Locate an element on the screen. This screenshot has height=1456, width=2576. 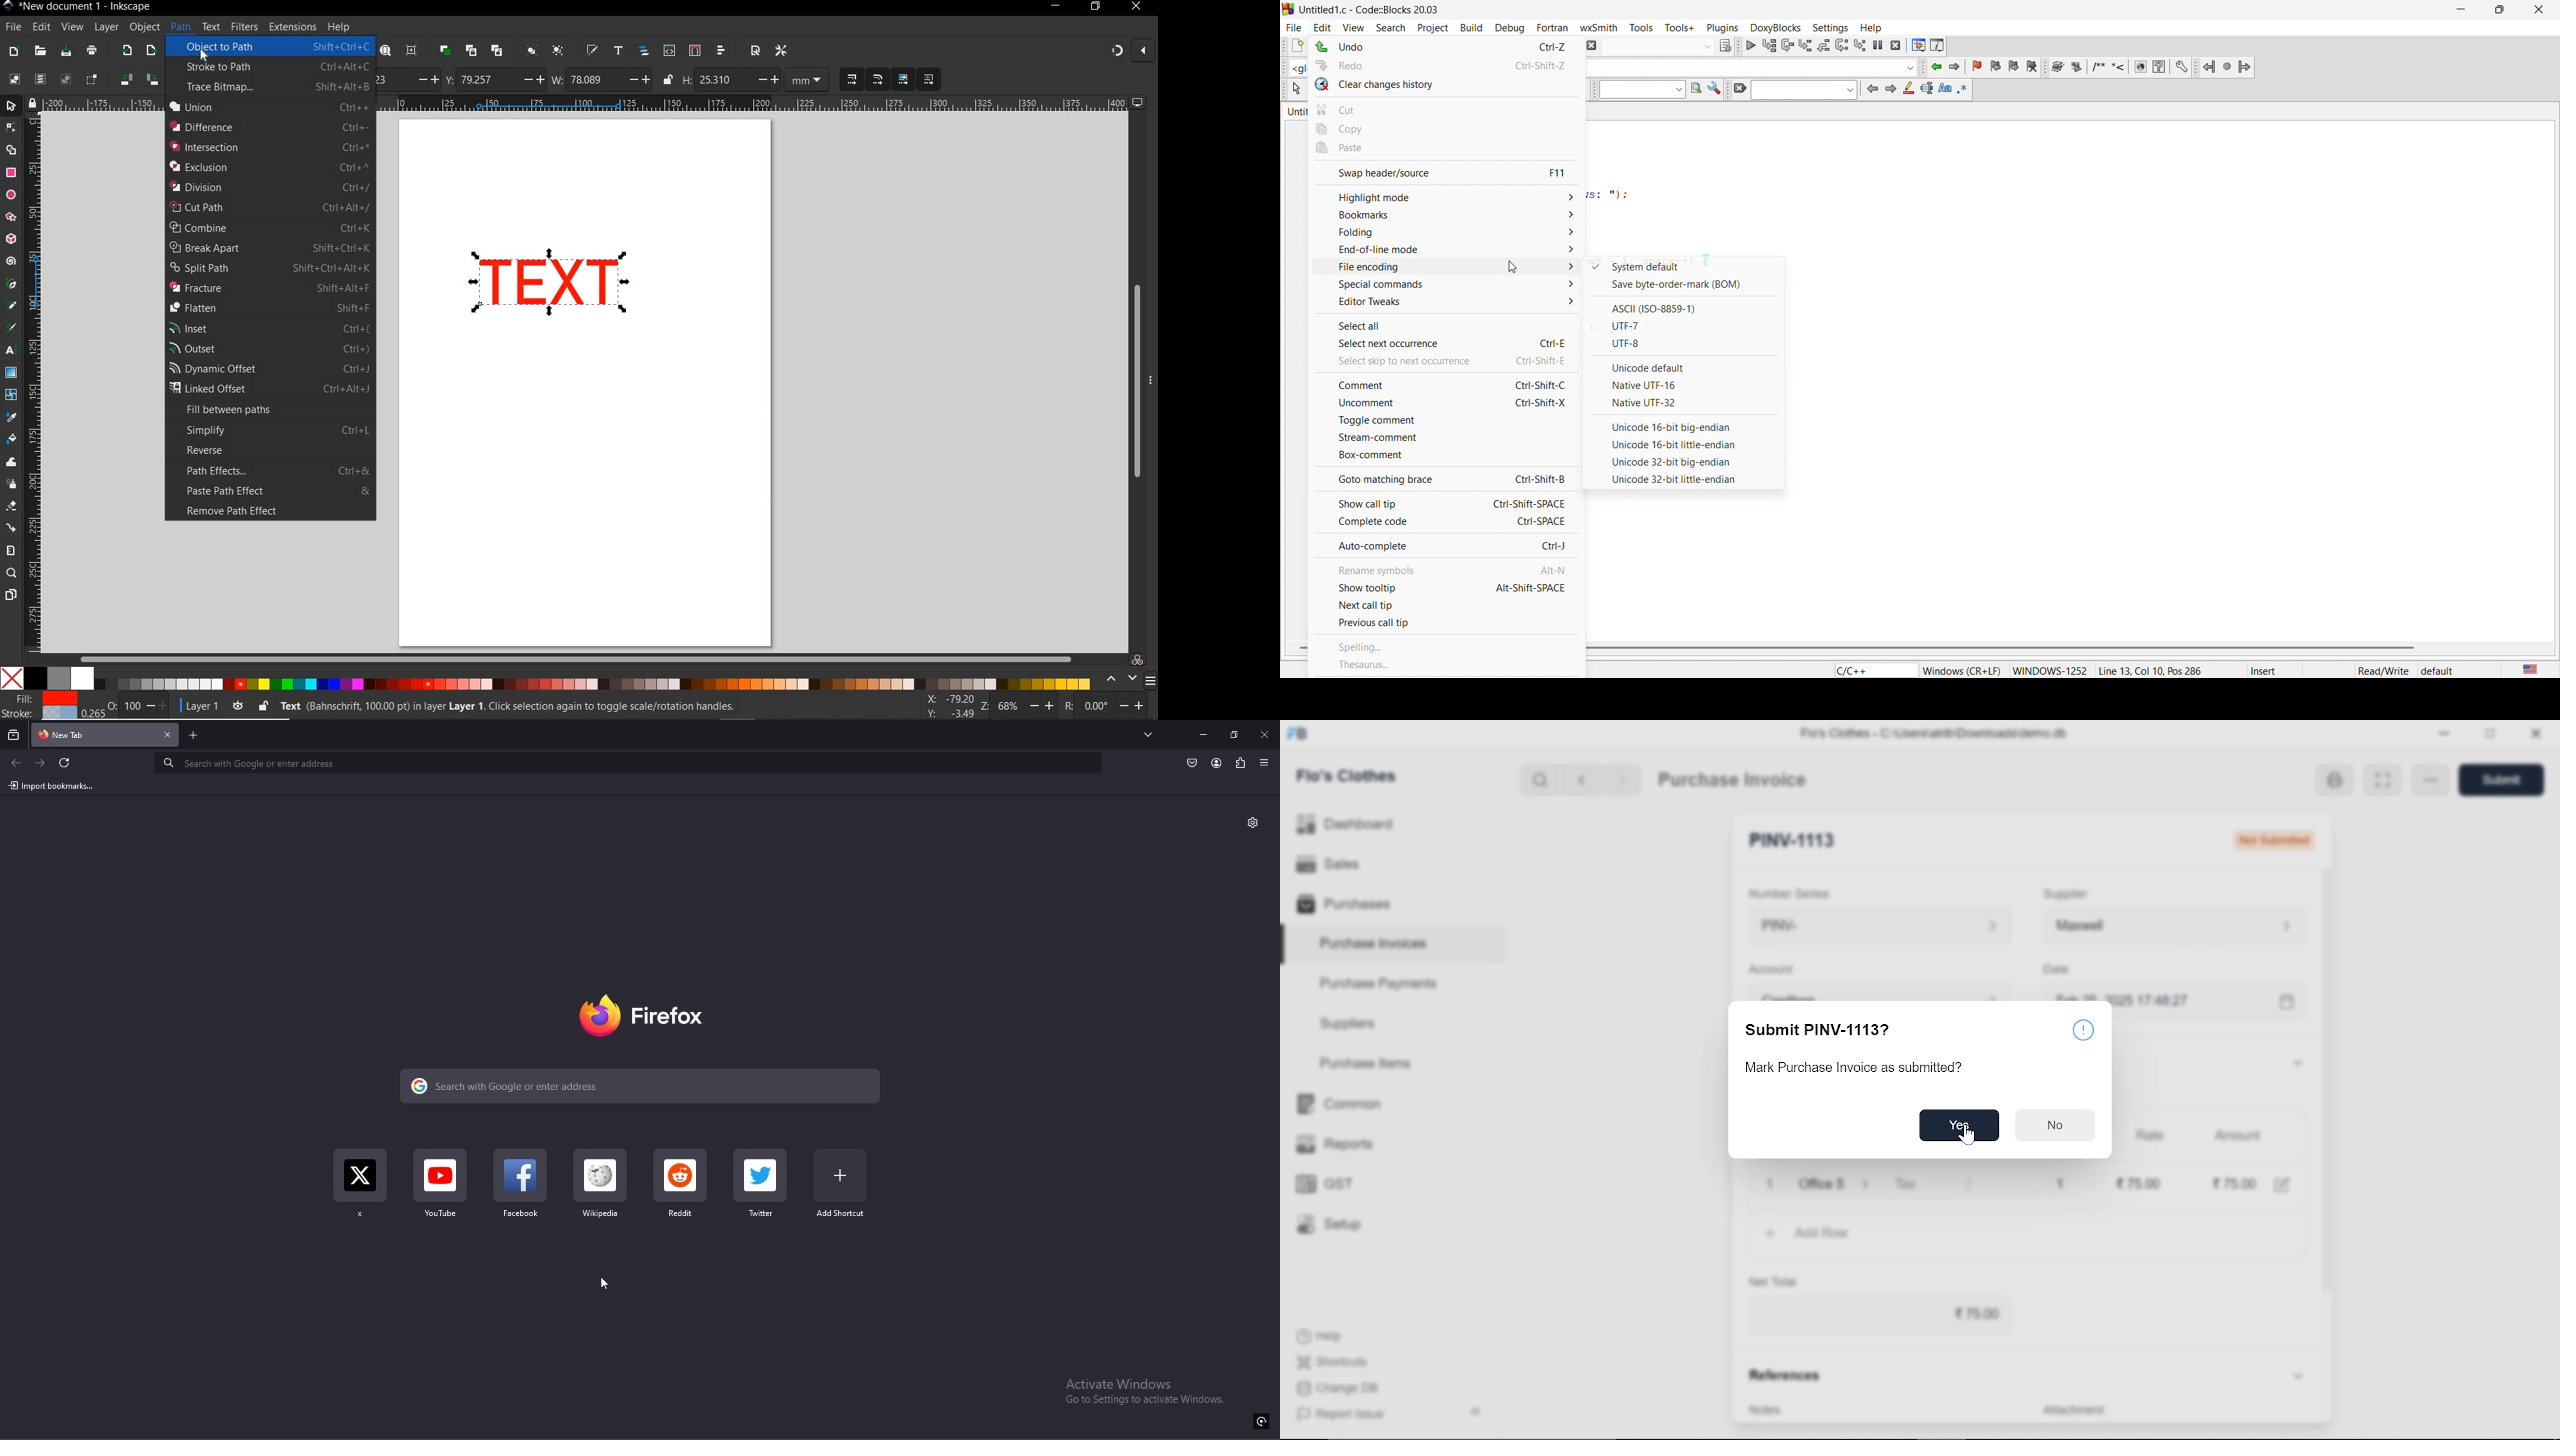
cursor is located at coordinates (1515, 268).